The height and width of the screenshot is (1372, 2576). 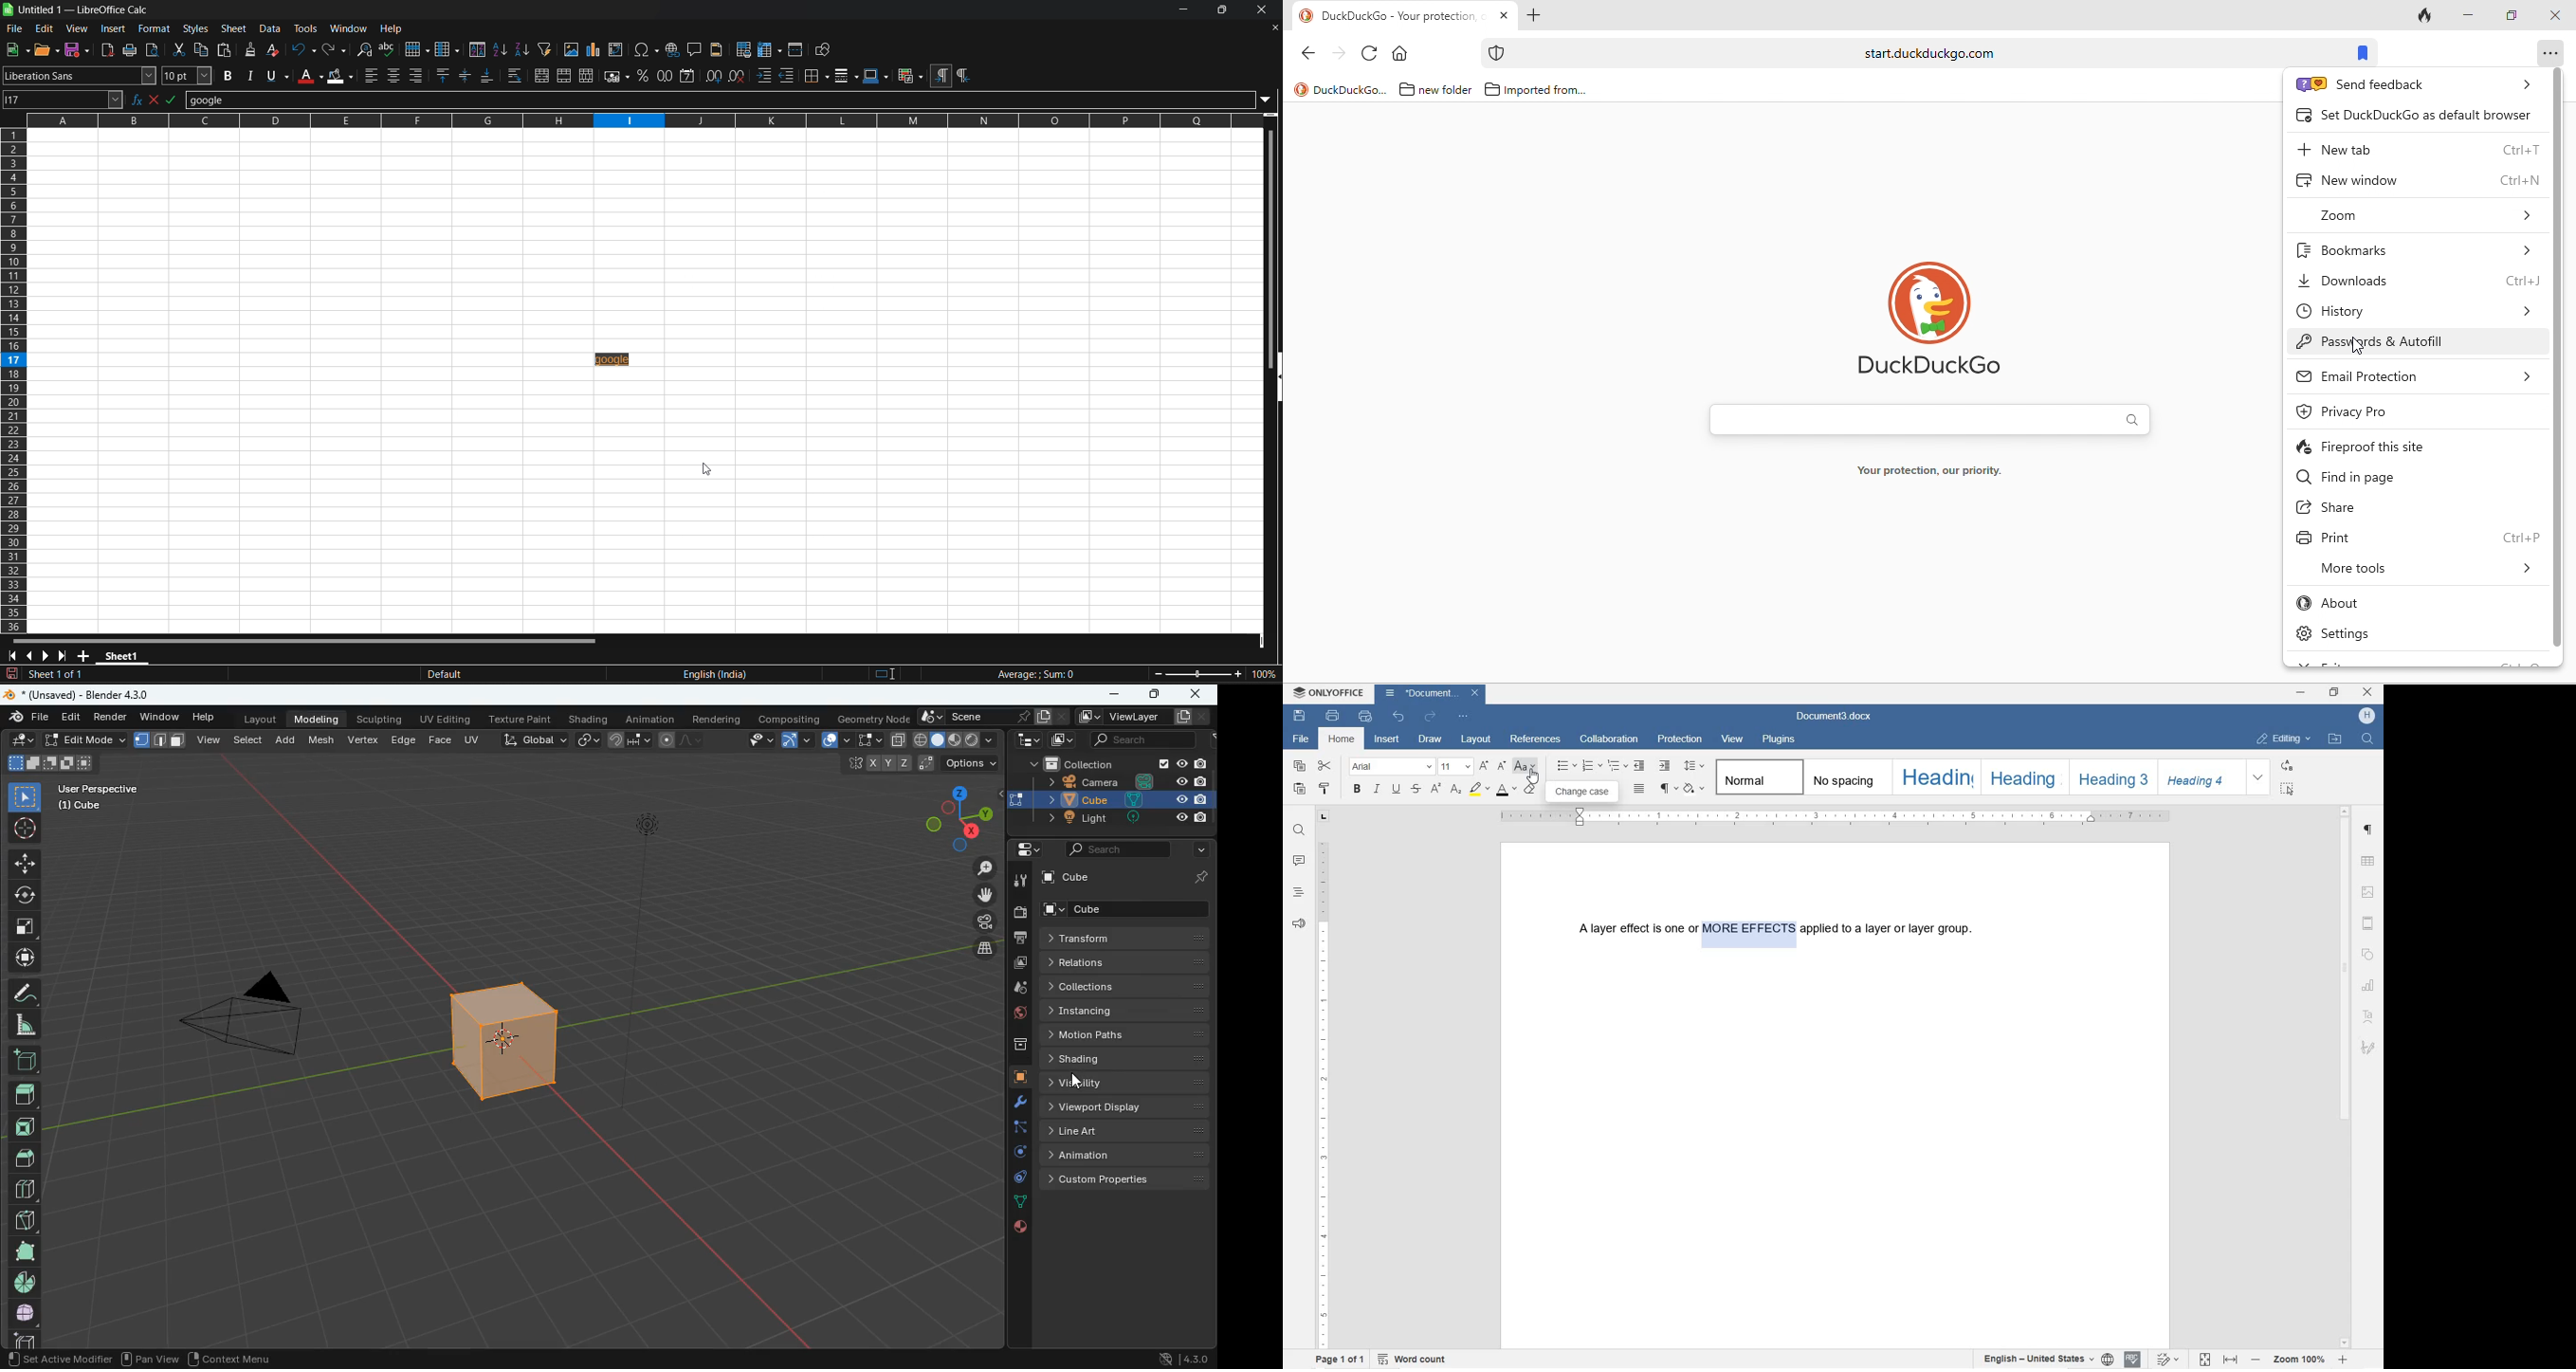 What do you see at coordinates (25, 1189) in the screenshot?
I see `division` at bounding box center [25, 1189].